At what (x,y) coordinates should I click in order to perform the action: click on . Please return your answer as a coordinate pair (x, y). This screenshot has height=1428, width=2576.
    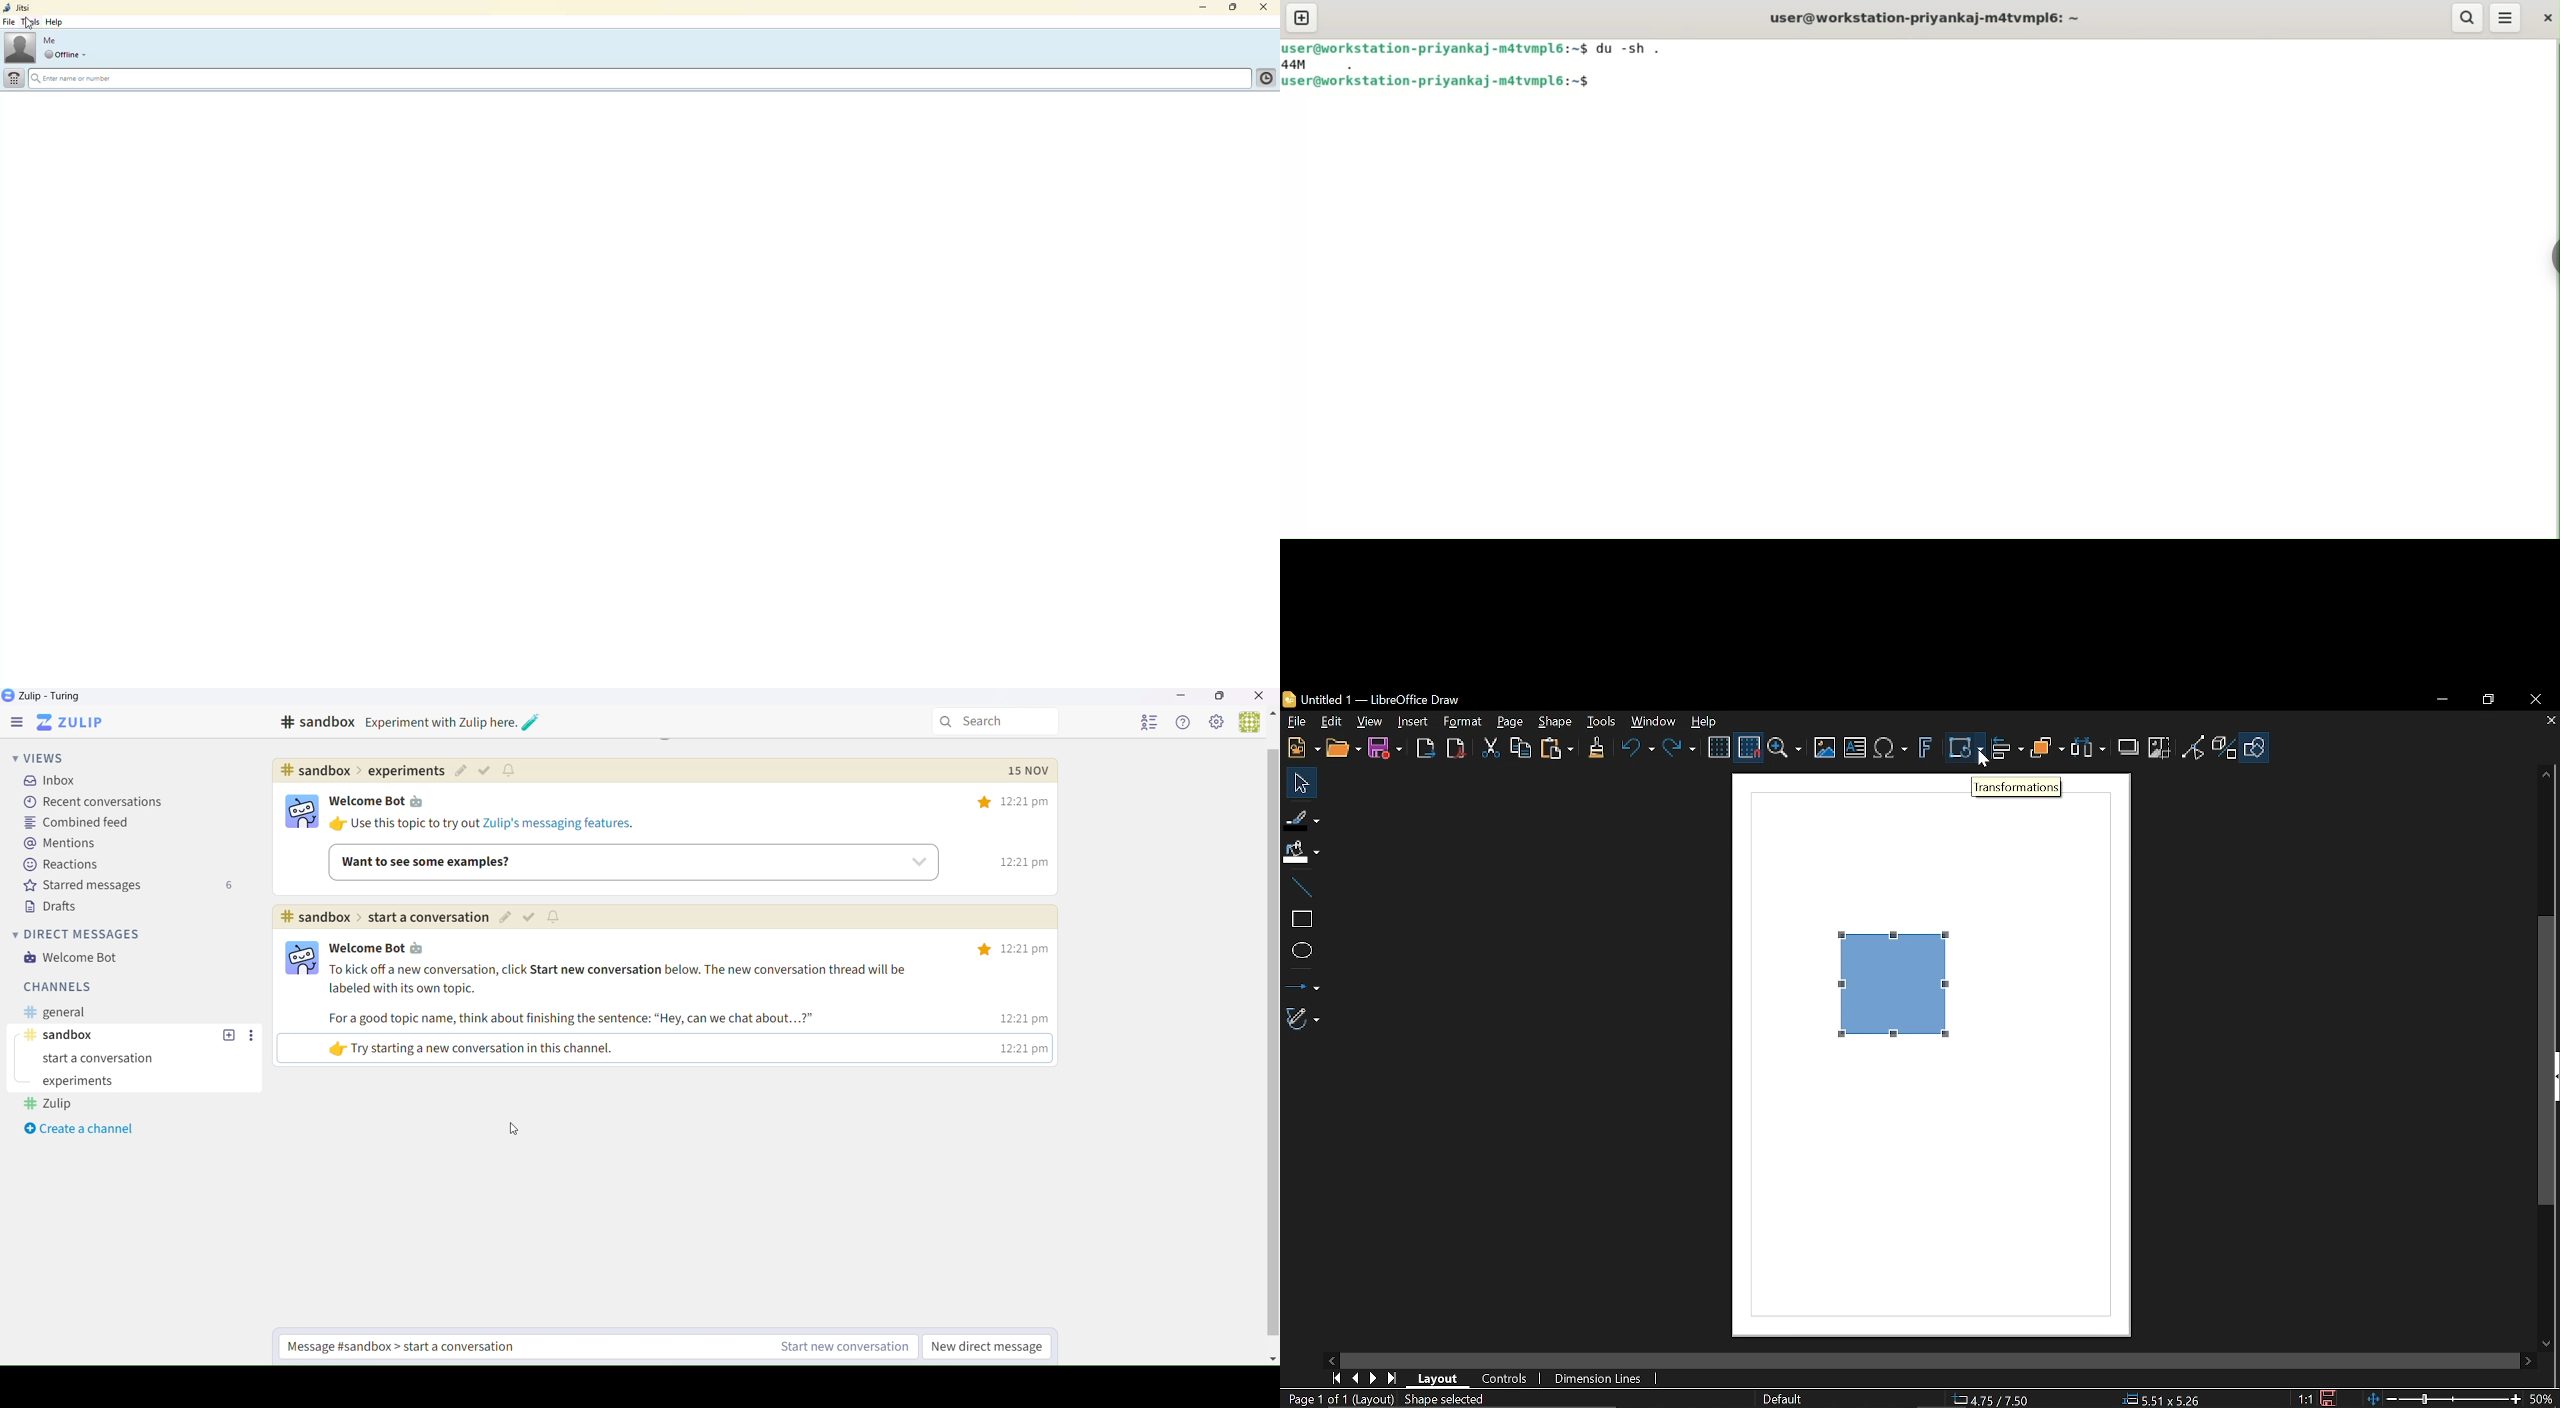
    Looking at the image, I should click on (362, 771).